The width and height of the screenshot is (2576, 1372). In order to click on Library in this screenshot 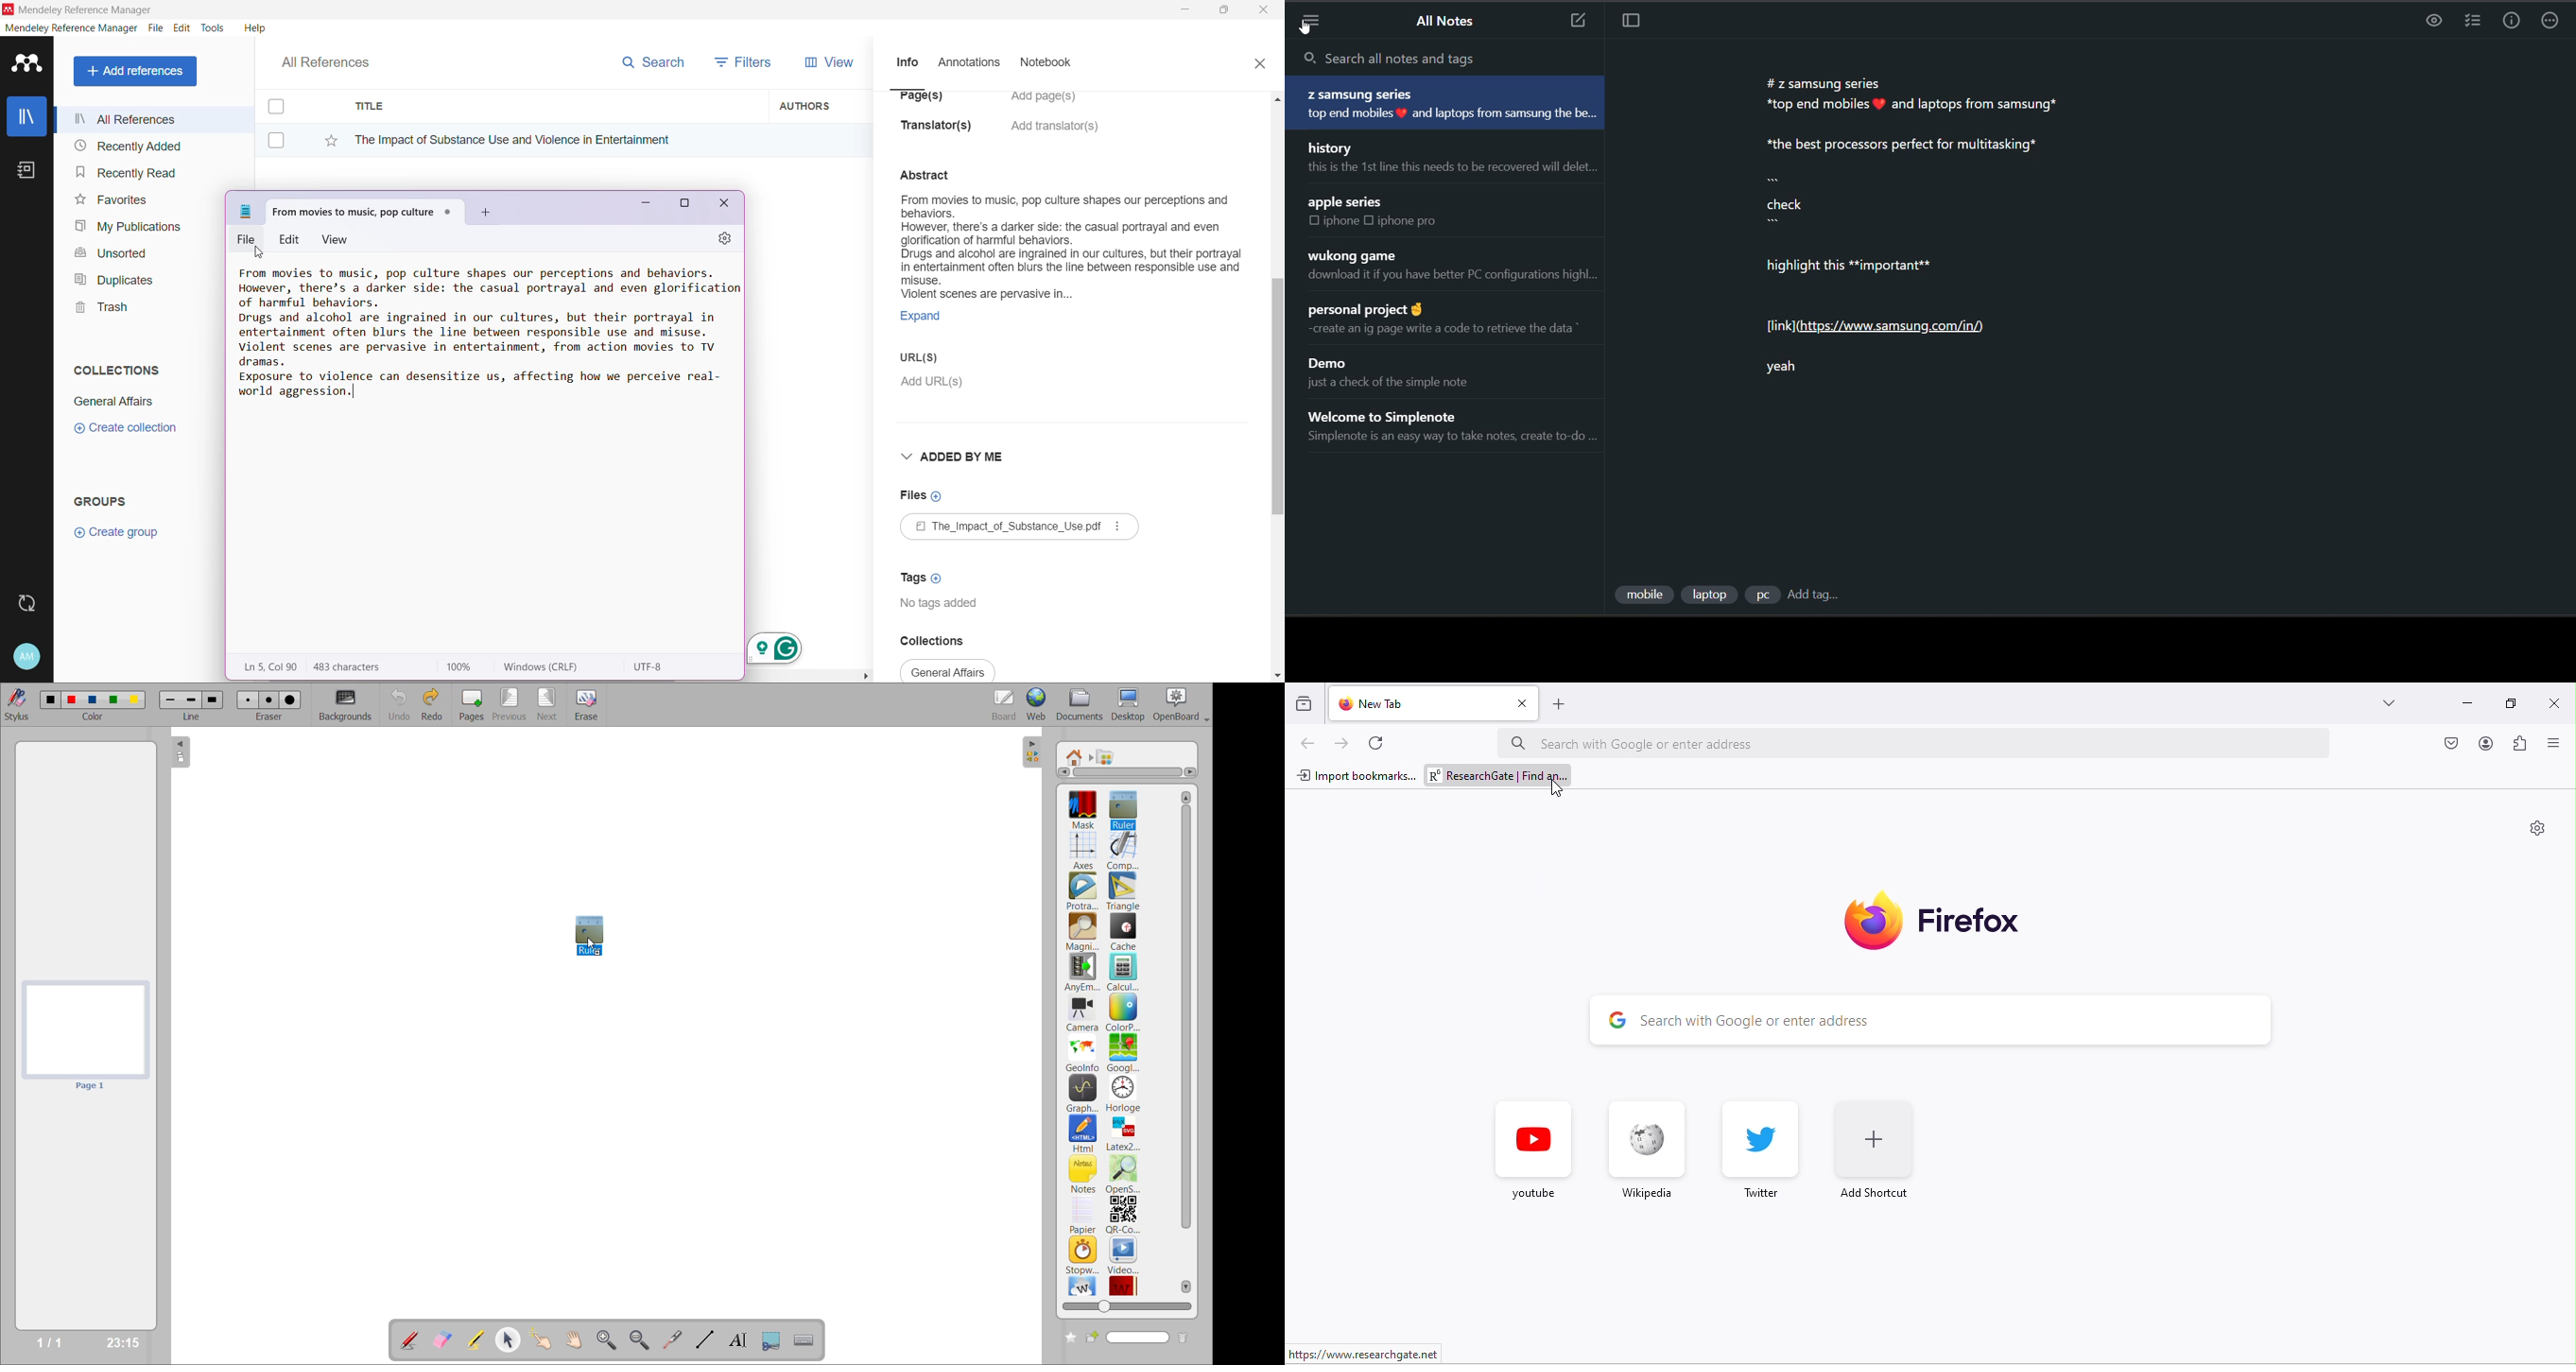, I will do `click(27, 118)`.